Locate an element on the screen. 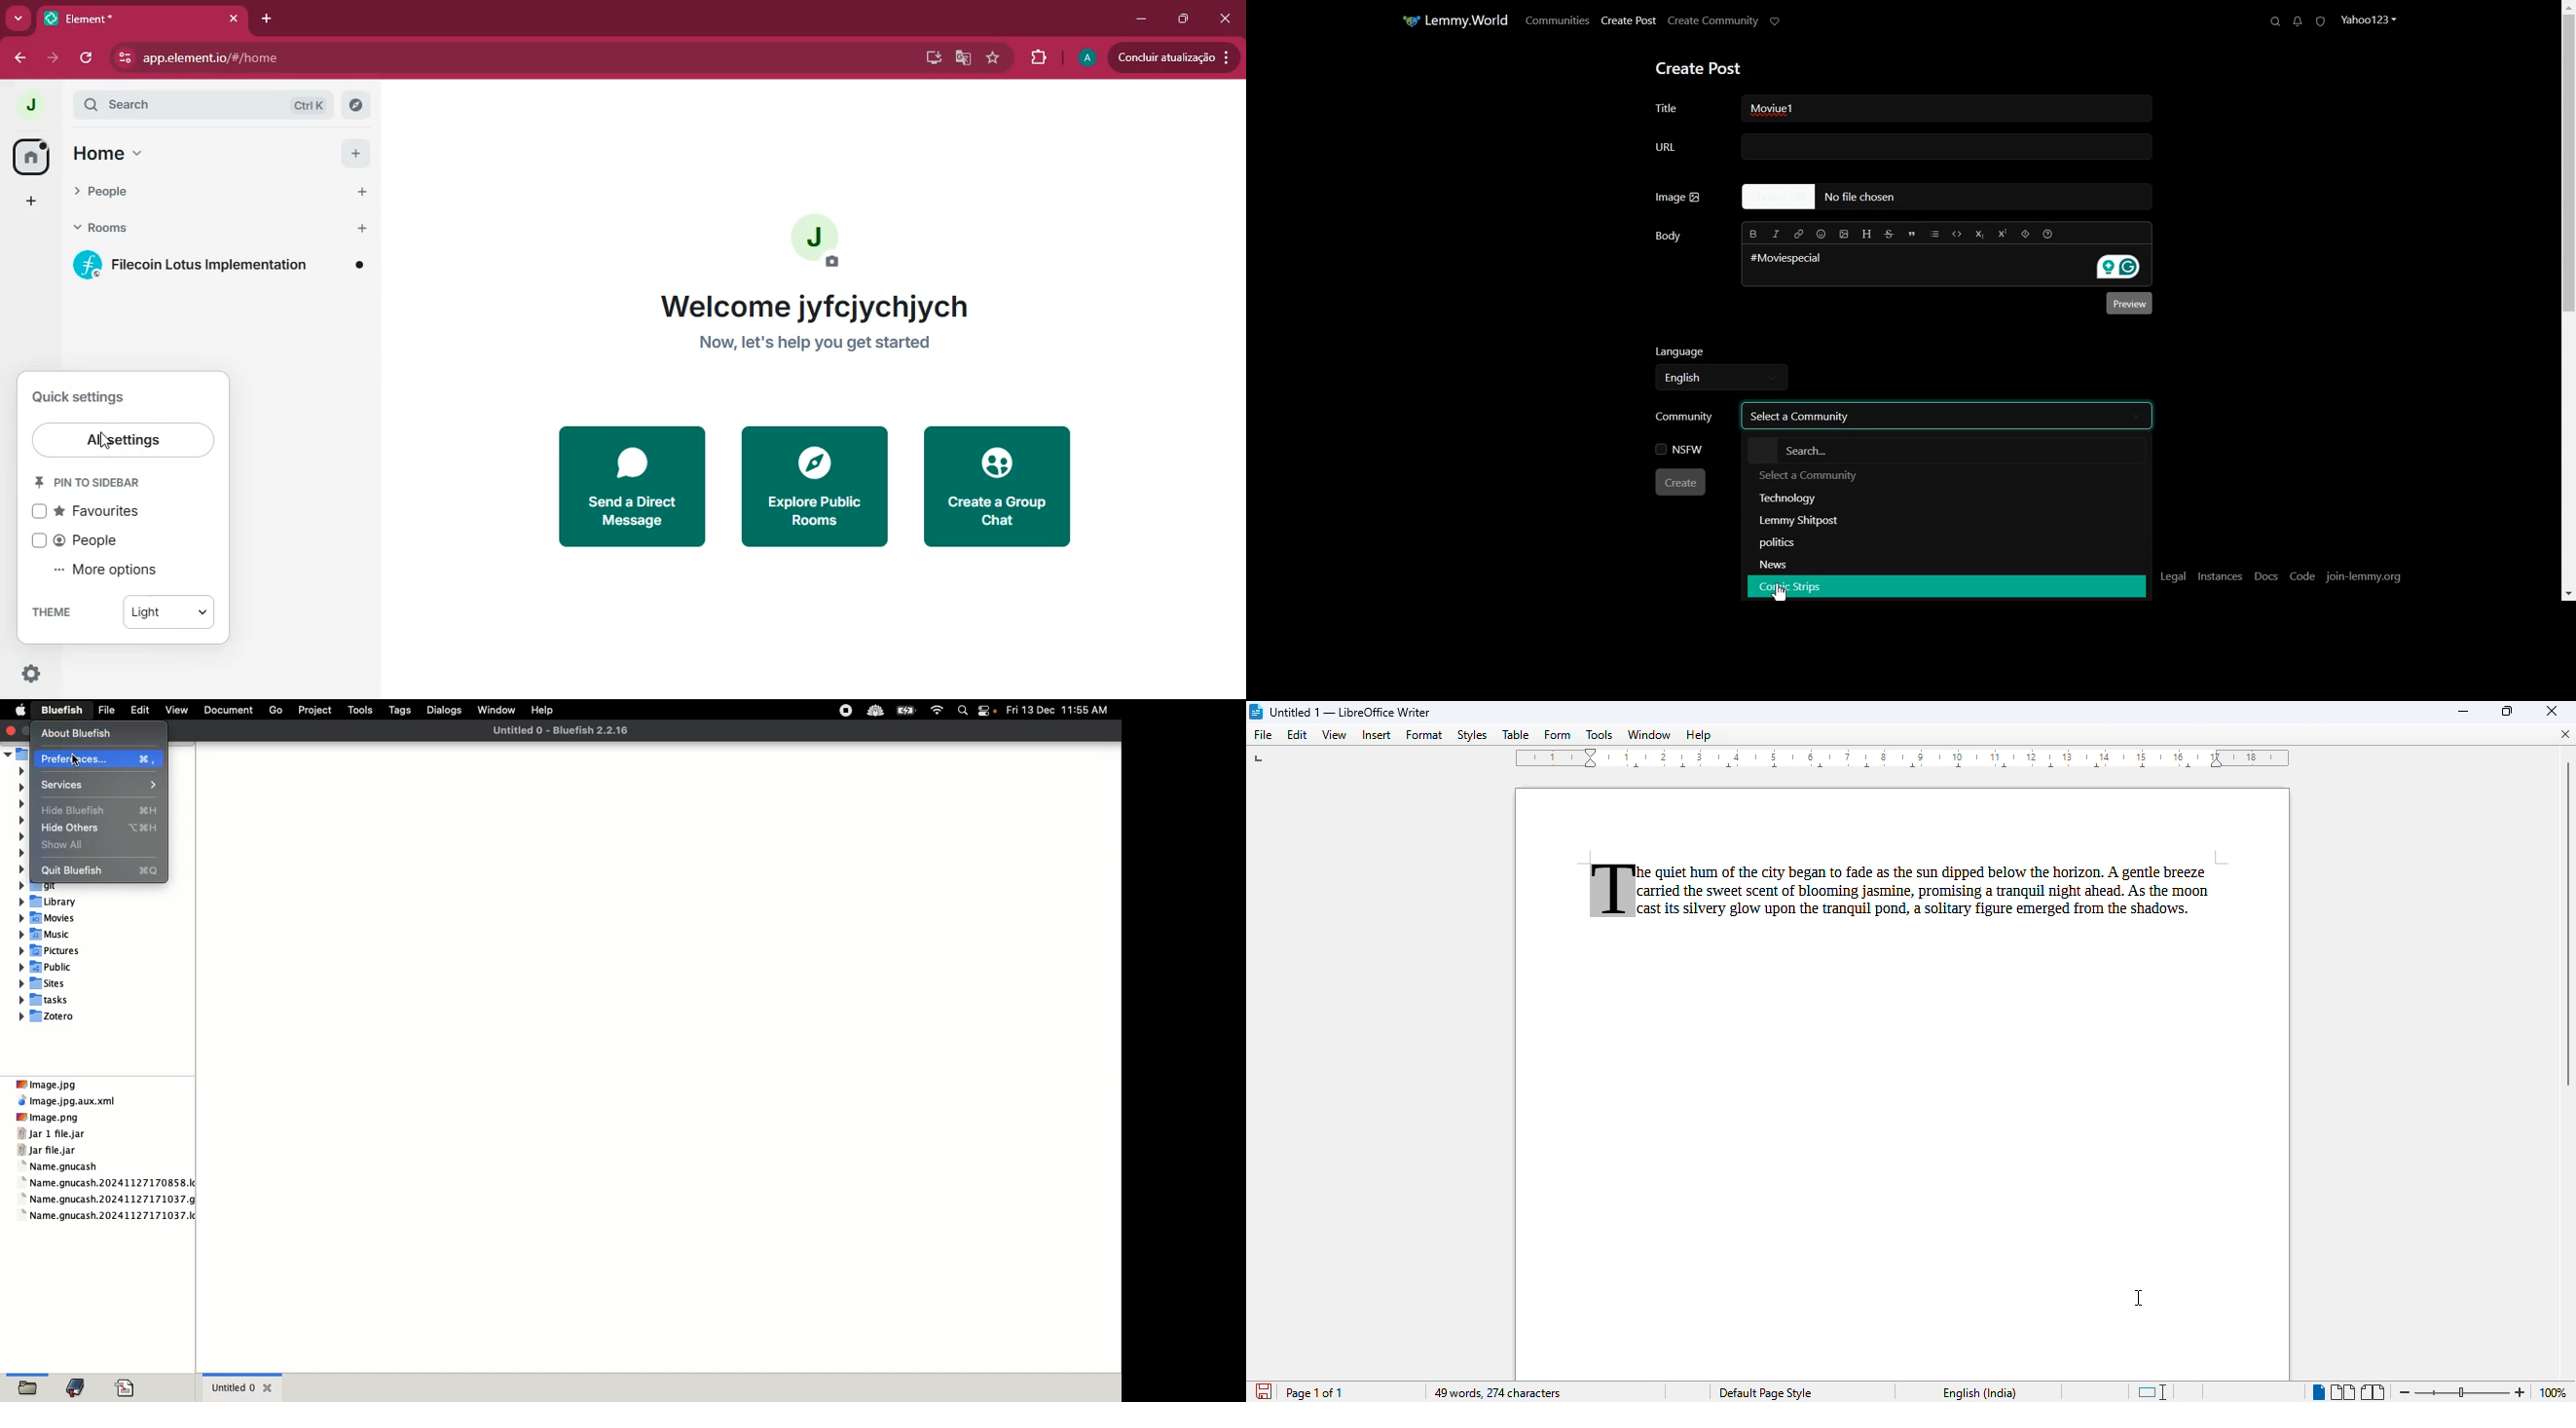 This screenshot has width=2576, height=1428. element* is located at coordinates (104, 17).